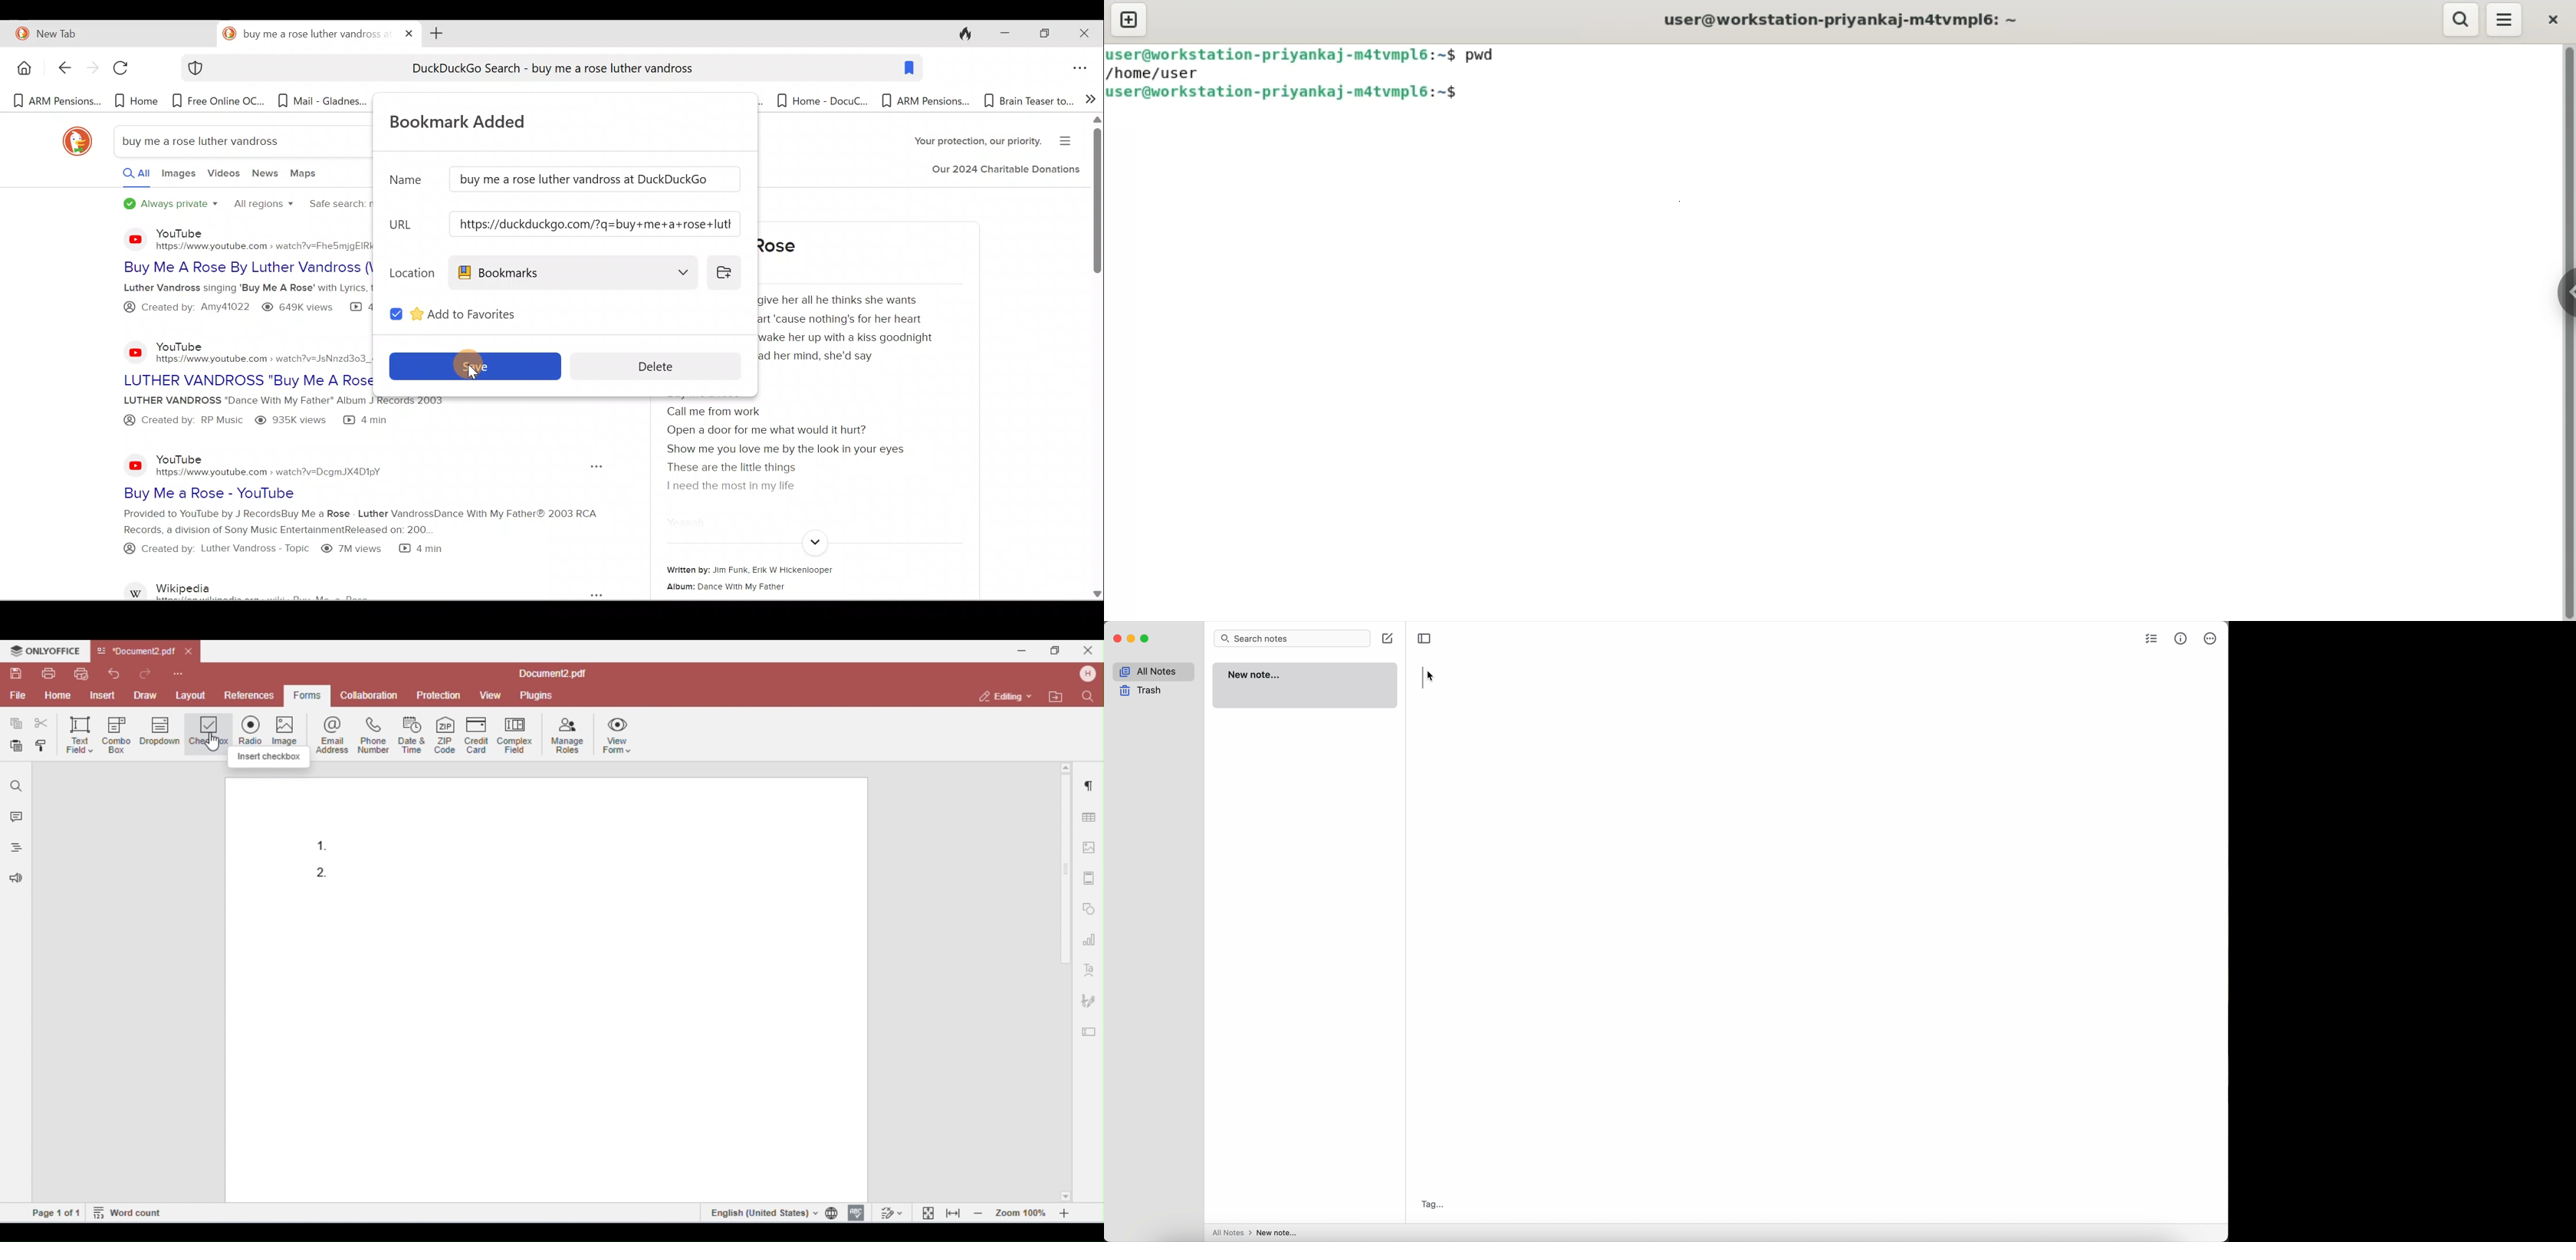  I want to click on Buy Me A Rose By Luther Vandross (With Lyrics) - YouTube, so click(235, 267).